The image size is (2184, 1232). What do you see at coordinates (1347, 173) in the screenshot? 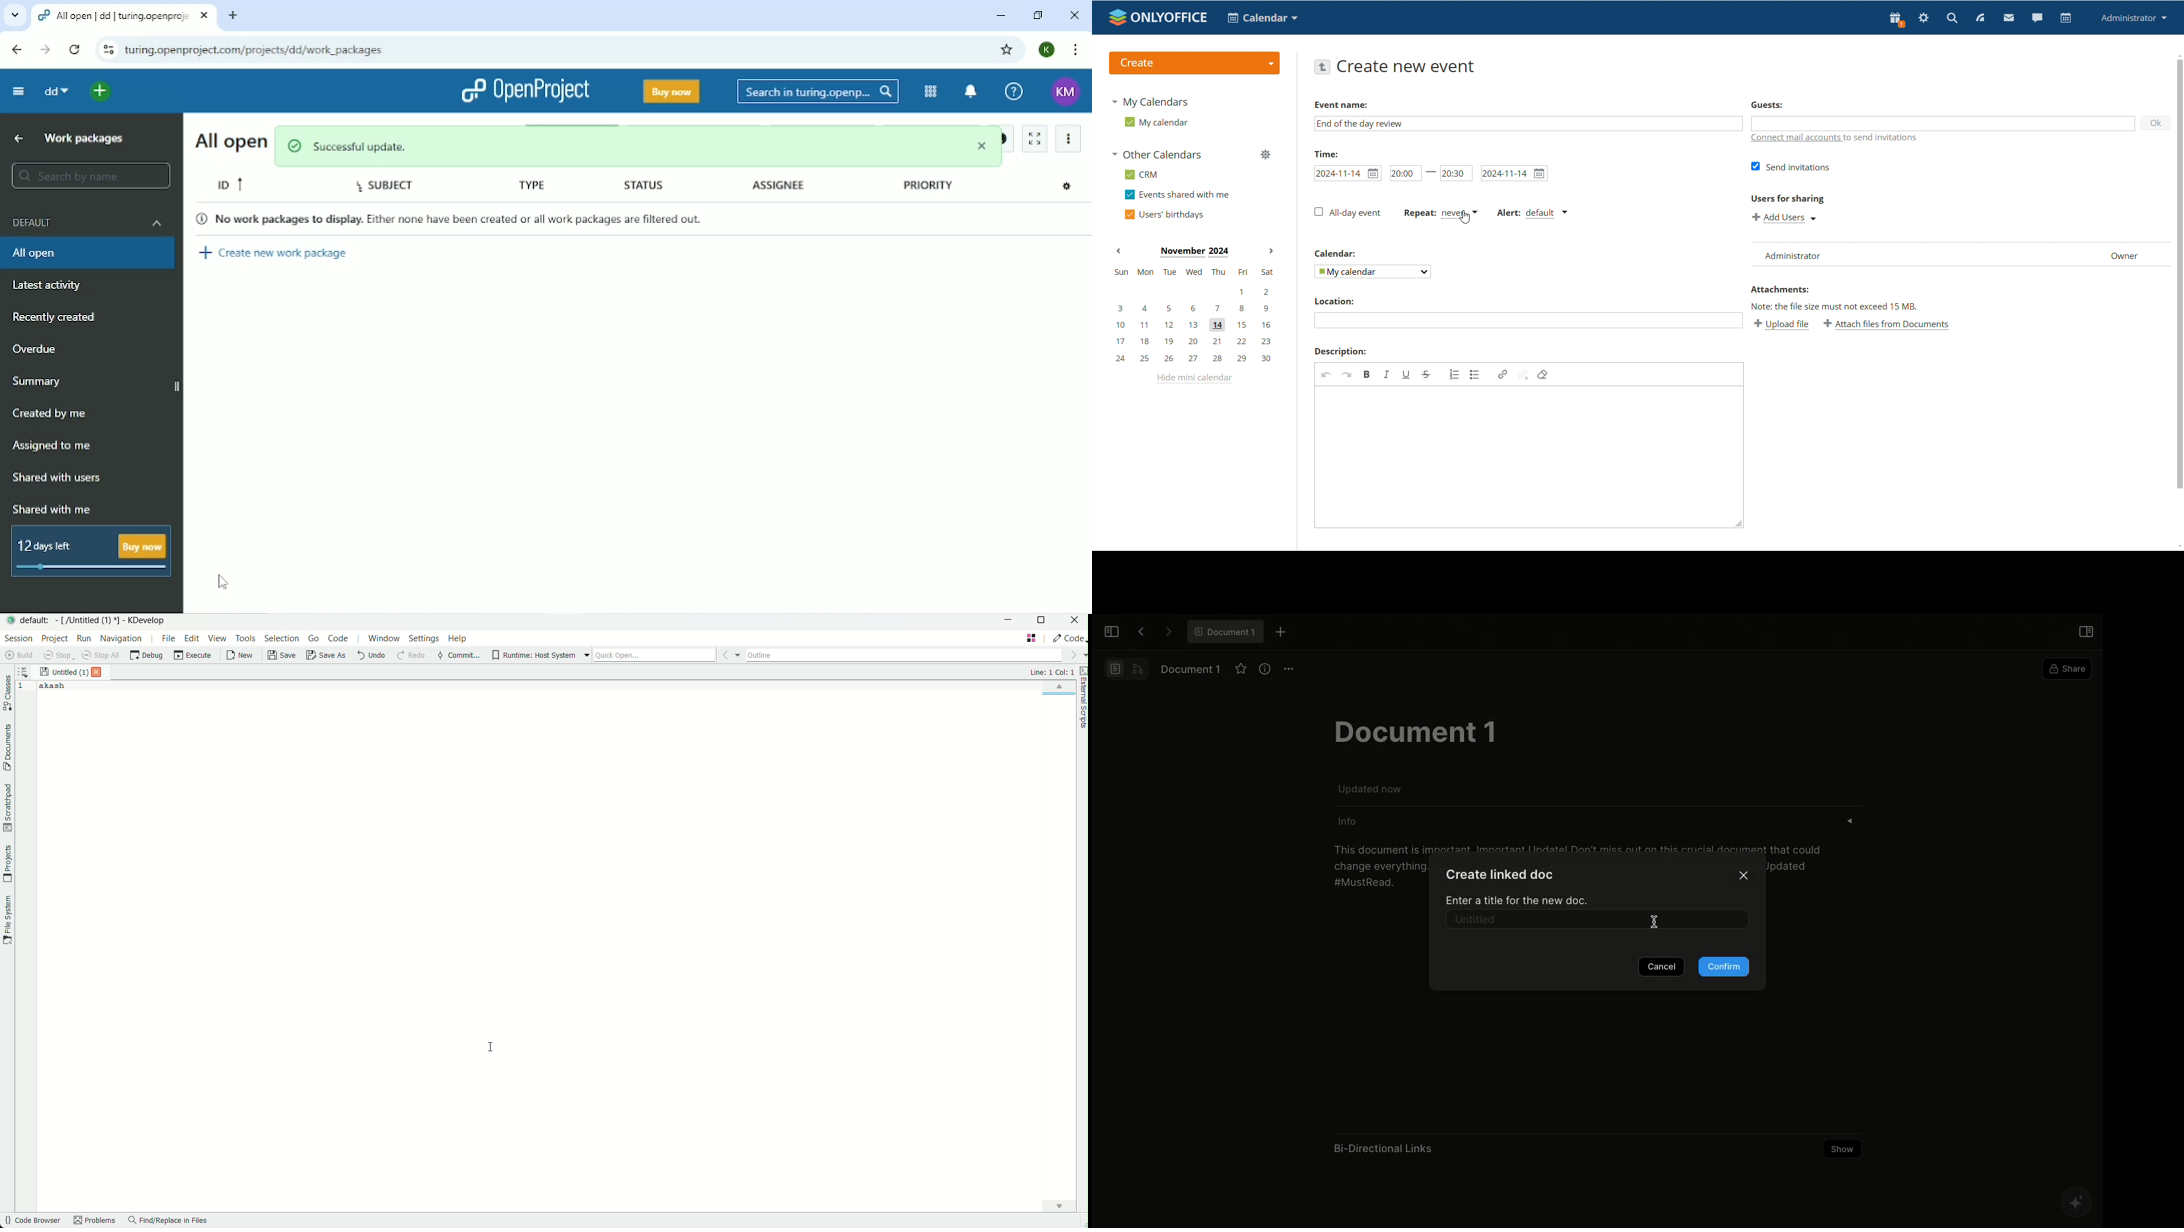
I see `set start date` at bounding box center [1347, 173].